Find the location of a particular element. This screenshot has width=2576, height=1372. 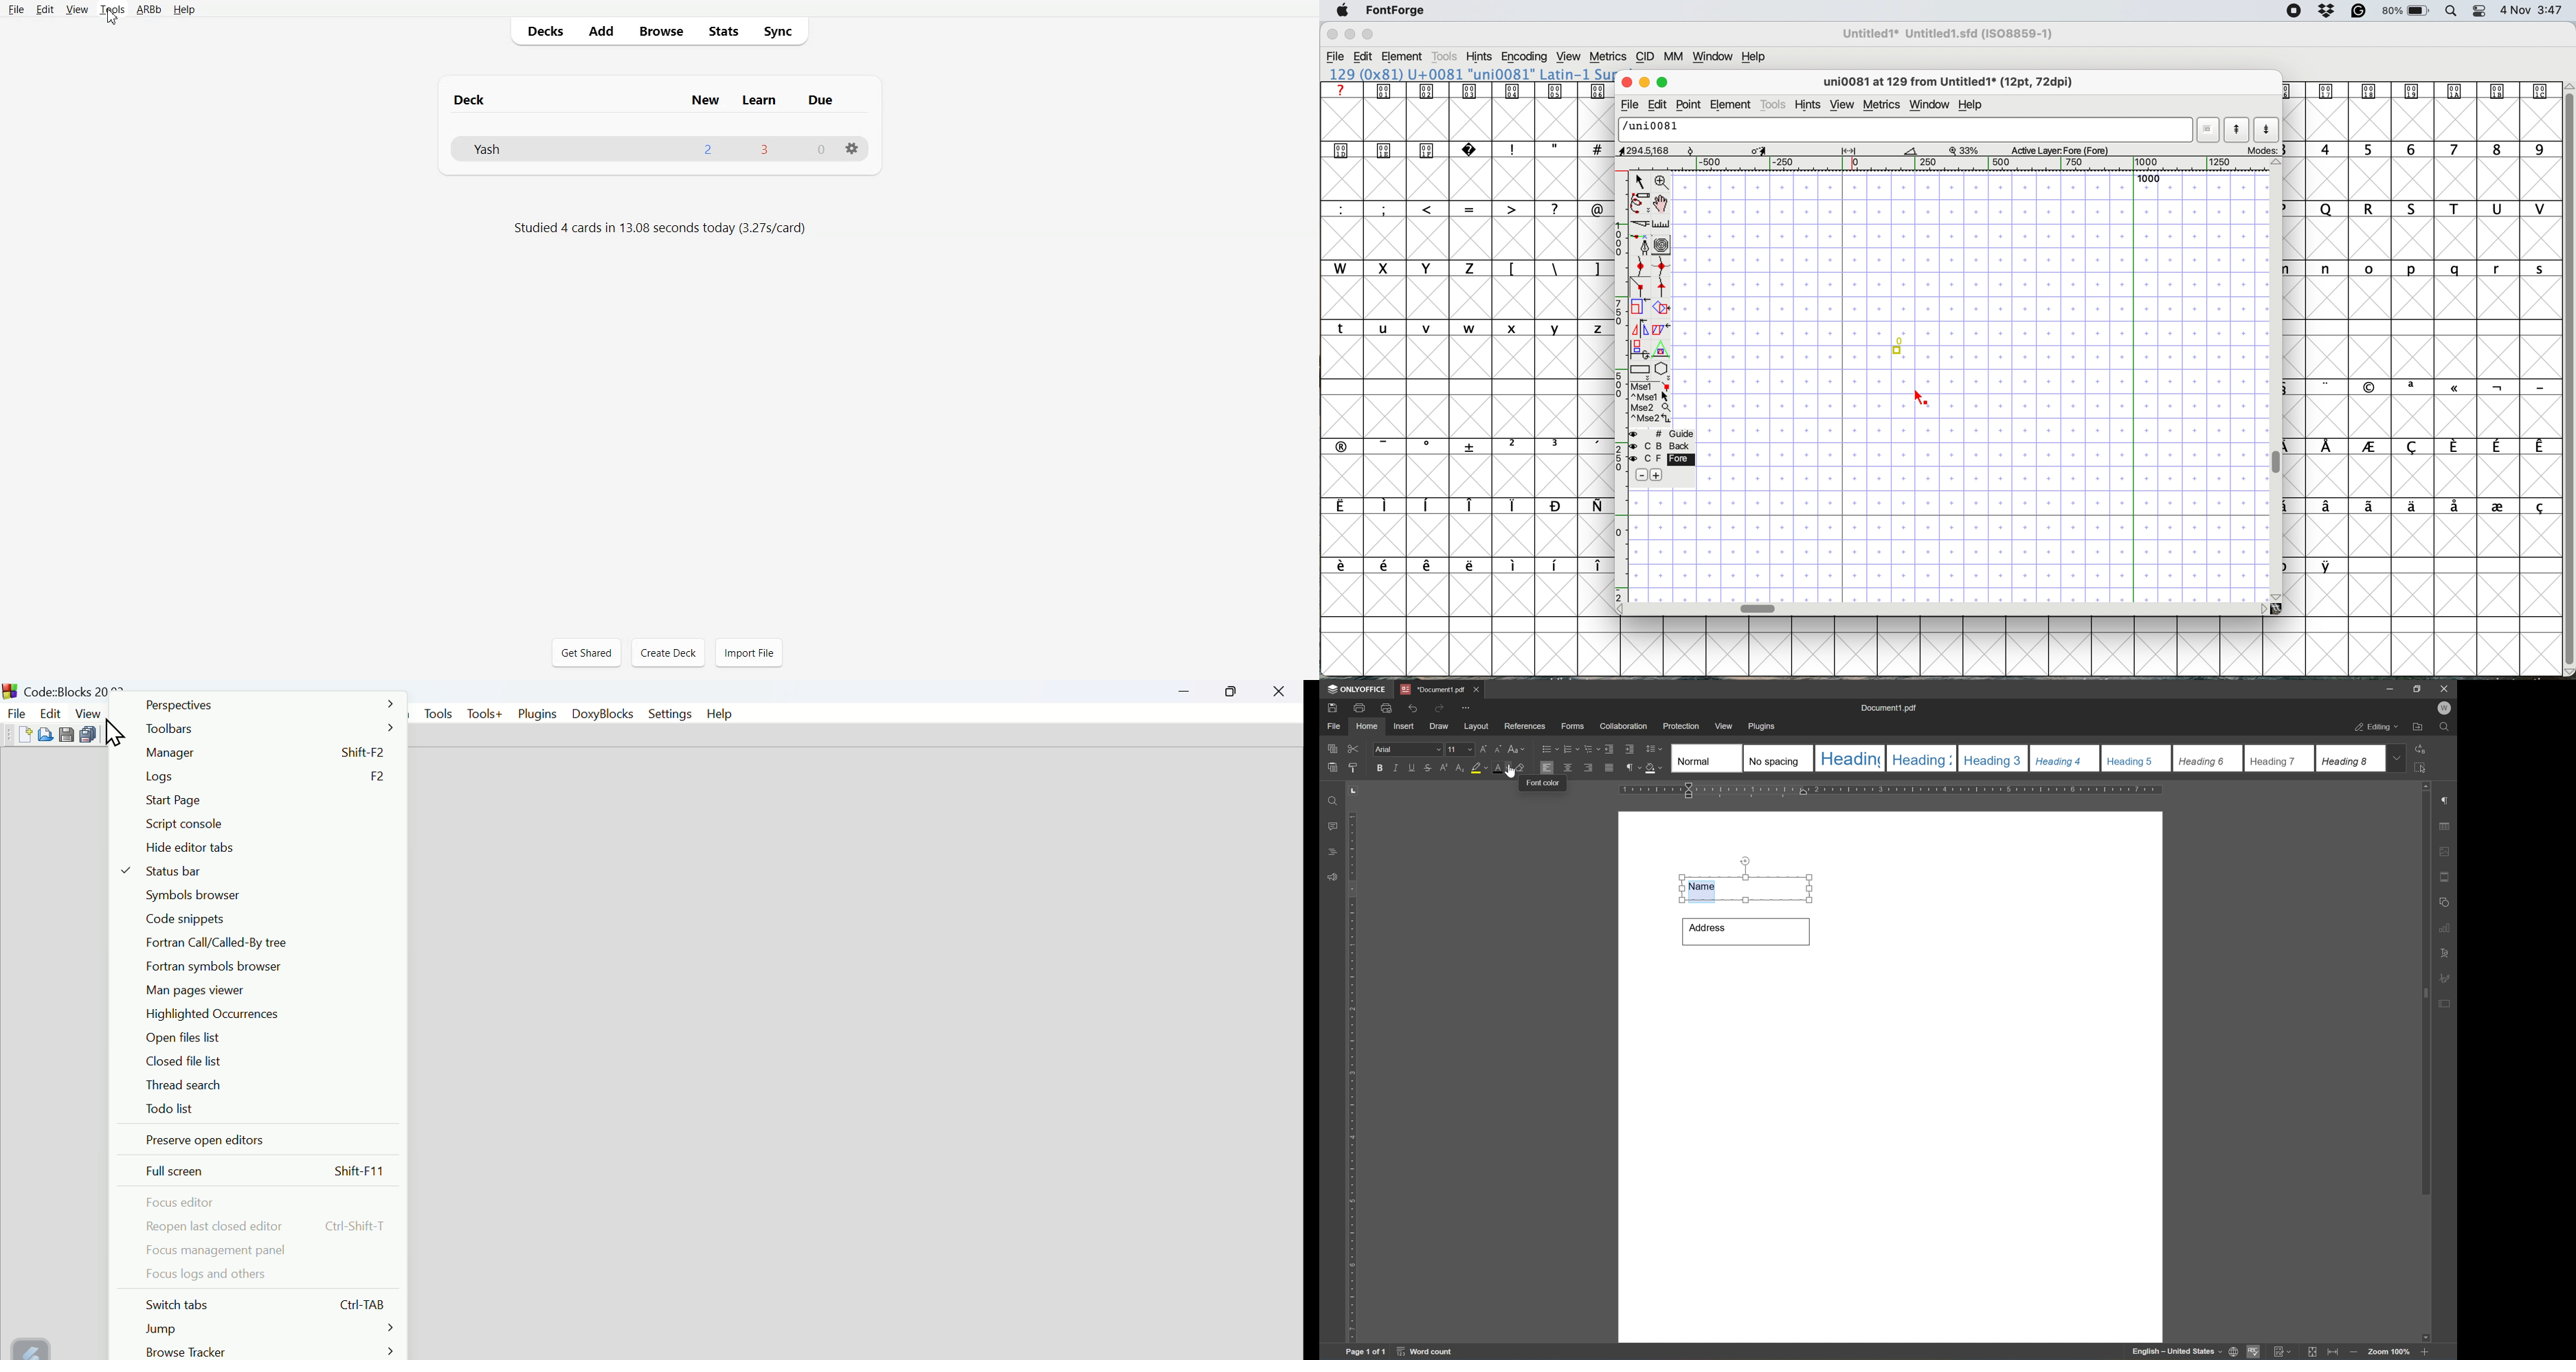

start page is located at coordinates (174, 801).